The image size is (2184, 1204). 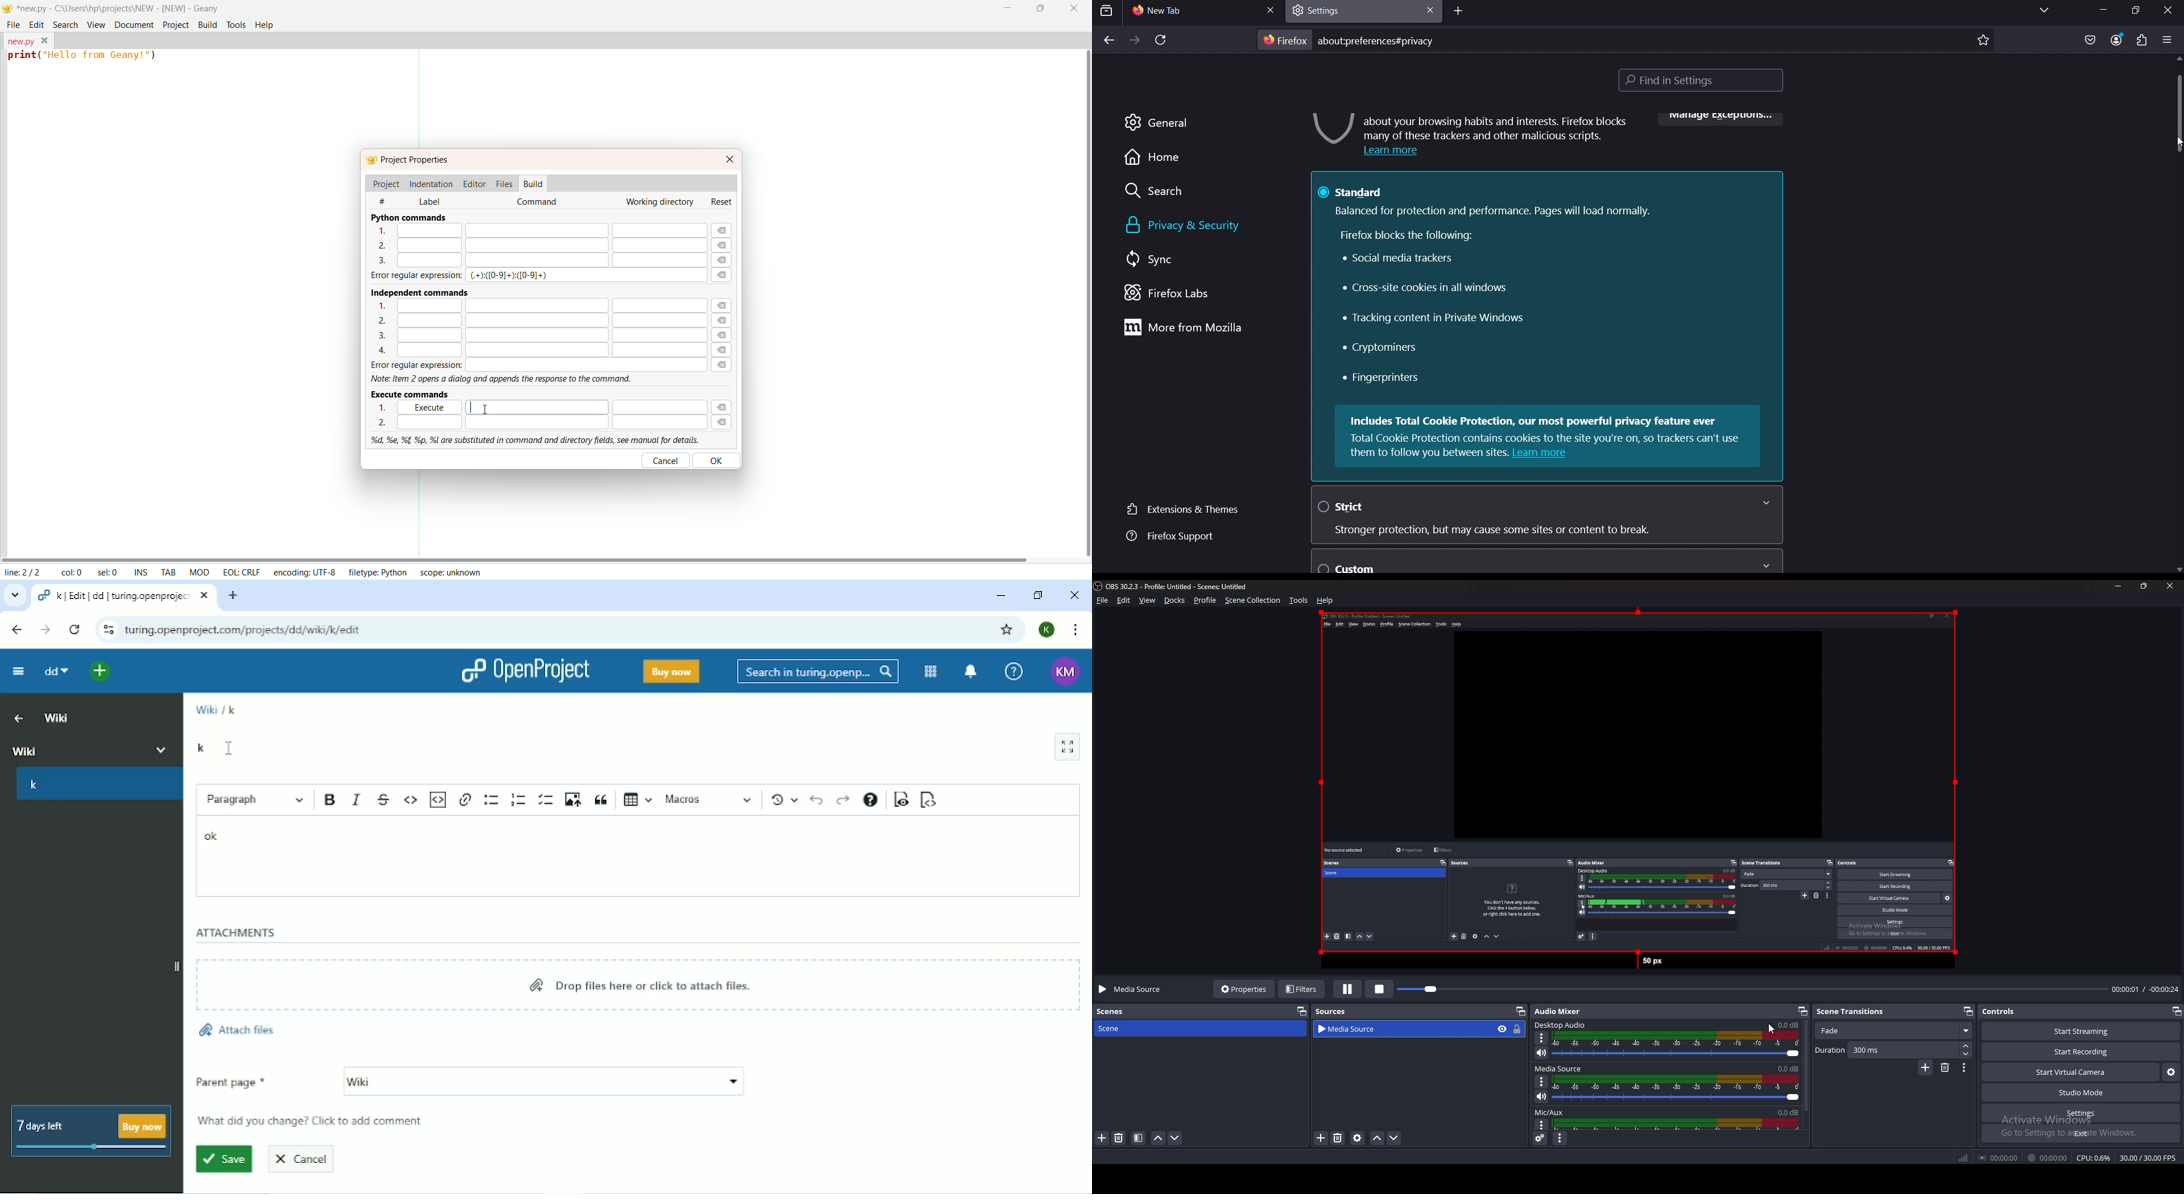 What do you see at coordinates (491, 801) in the screenshot?
I see `Bulleted list` at bounding box center [491, 801].